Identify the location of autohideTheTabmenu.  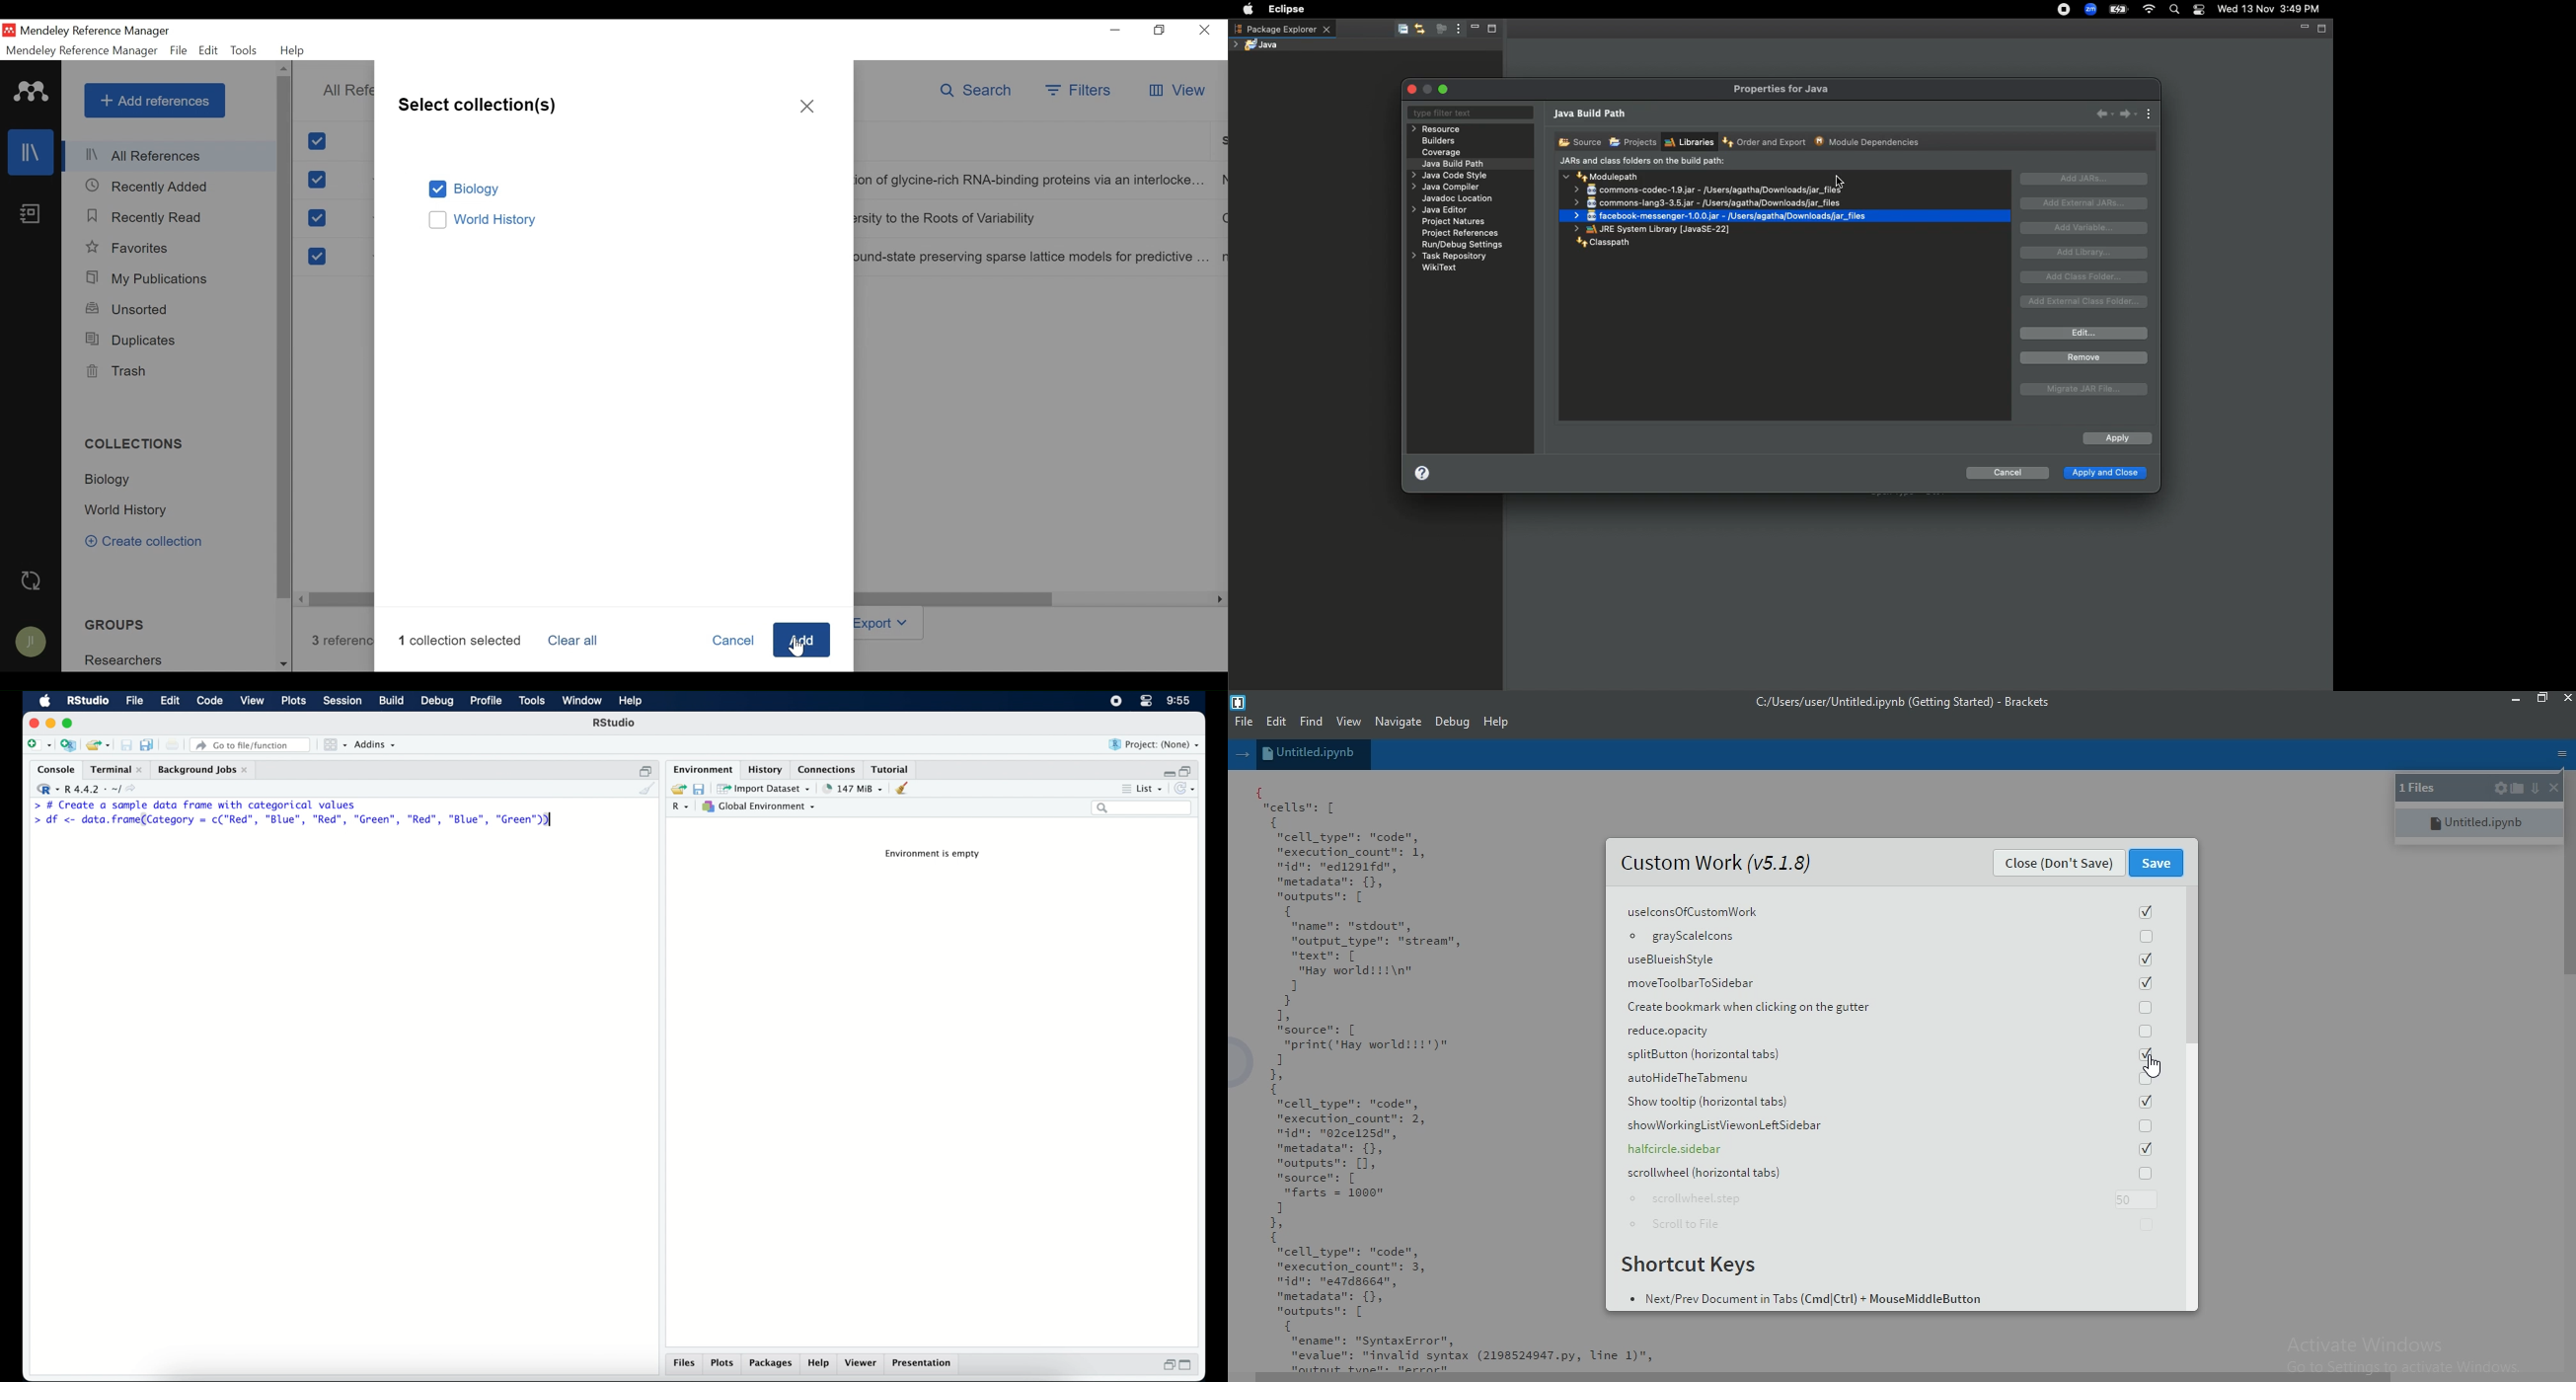
(1895, 1080).